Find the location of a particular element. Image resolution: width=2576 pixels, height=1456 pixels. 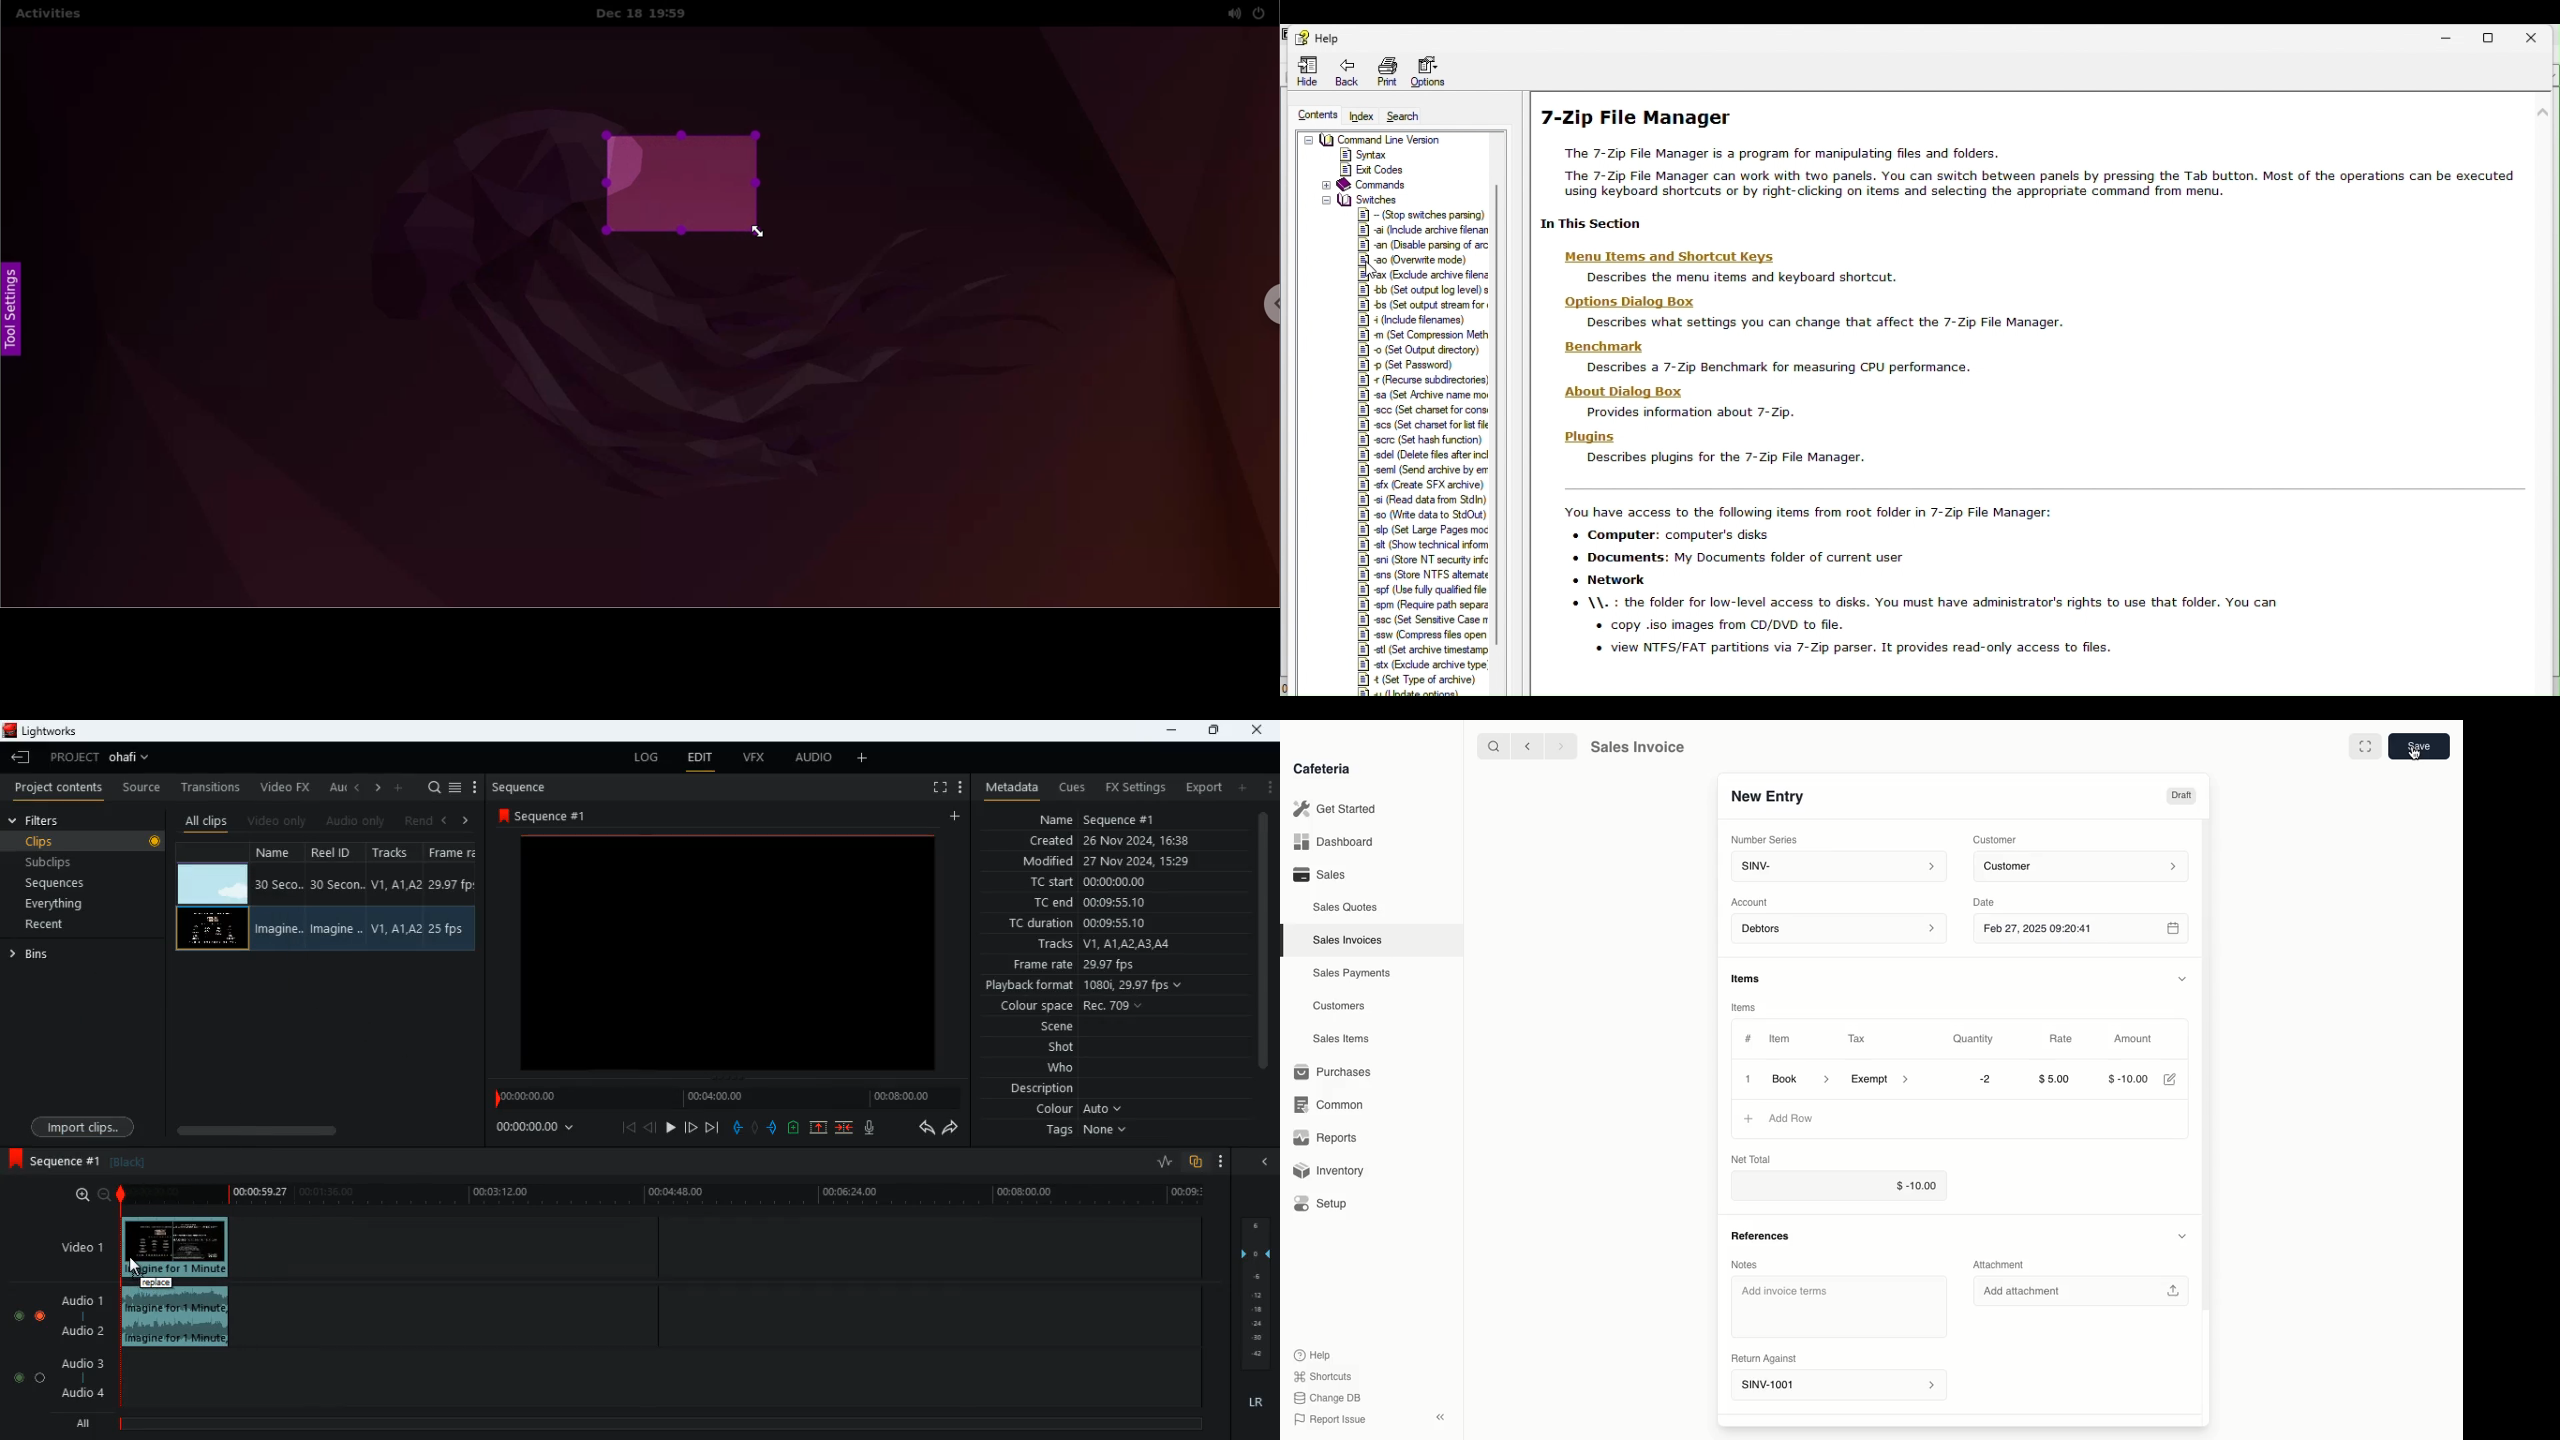

fullscreen is located at coordinates (938, 788).